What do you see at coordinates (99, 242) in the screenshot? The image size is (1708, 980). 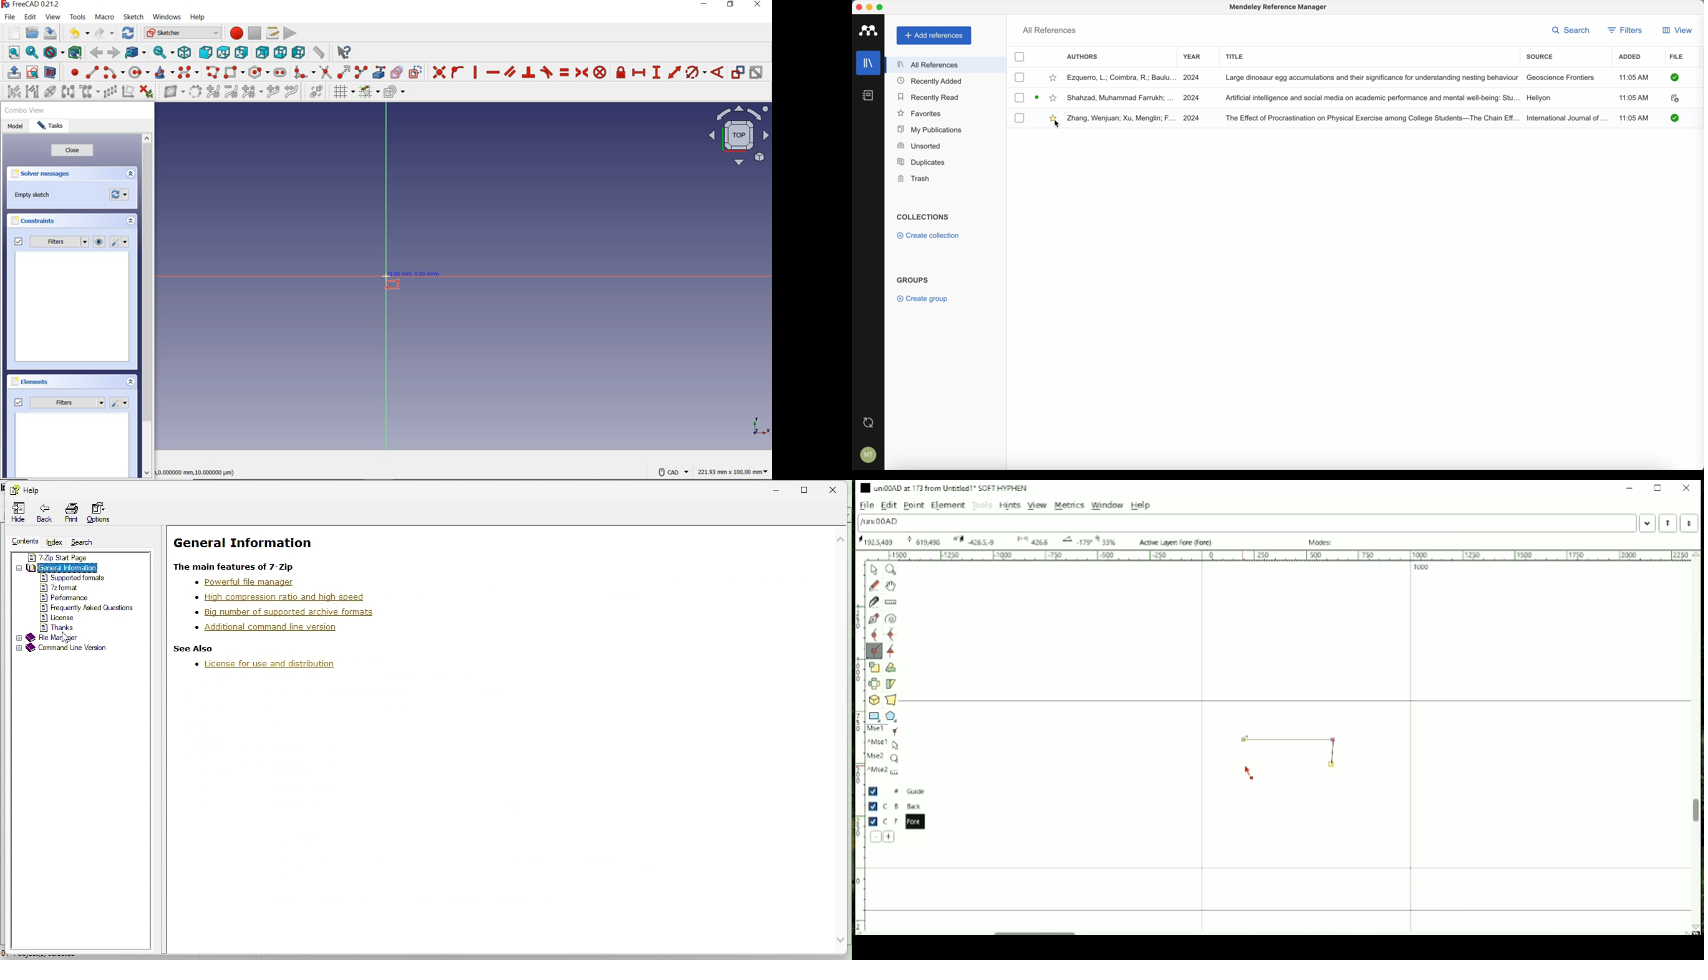 I see `show/hide all listed constraints from3D view` at bounding box center [99, 242].